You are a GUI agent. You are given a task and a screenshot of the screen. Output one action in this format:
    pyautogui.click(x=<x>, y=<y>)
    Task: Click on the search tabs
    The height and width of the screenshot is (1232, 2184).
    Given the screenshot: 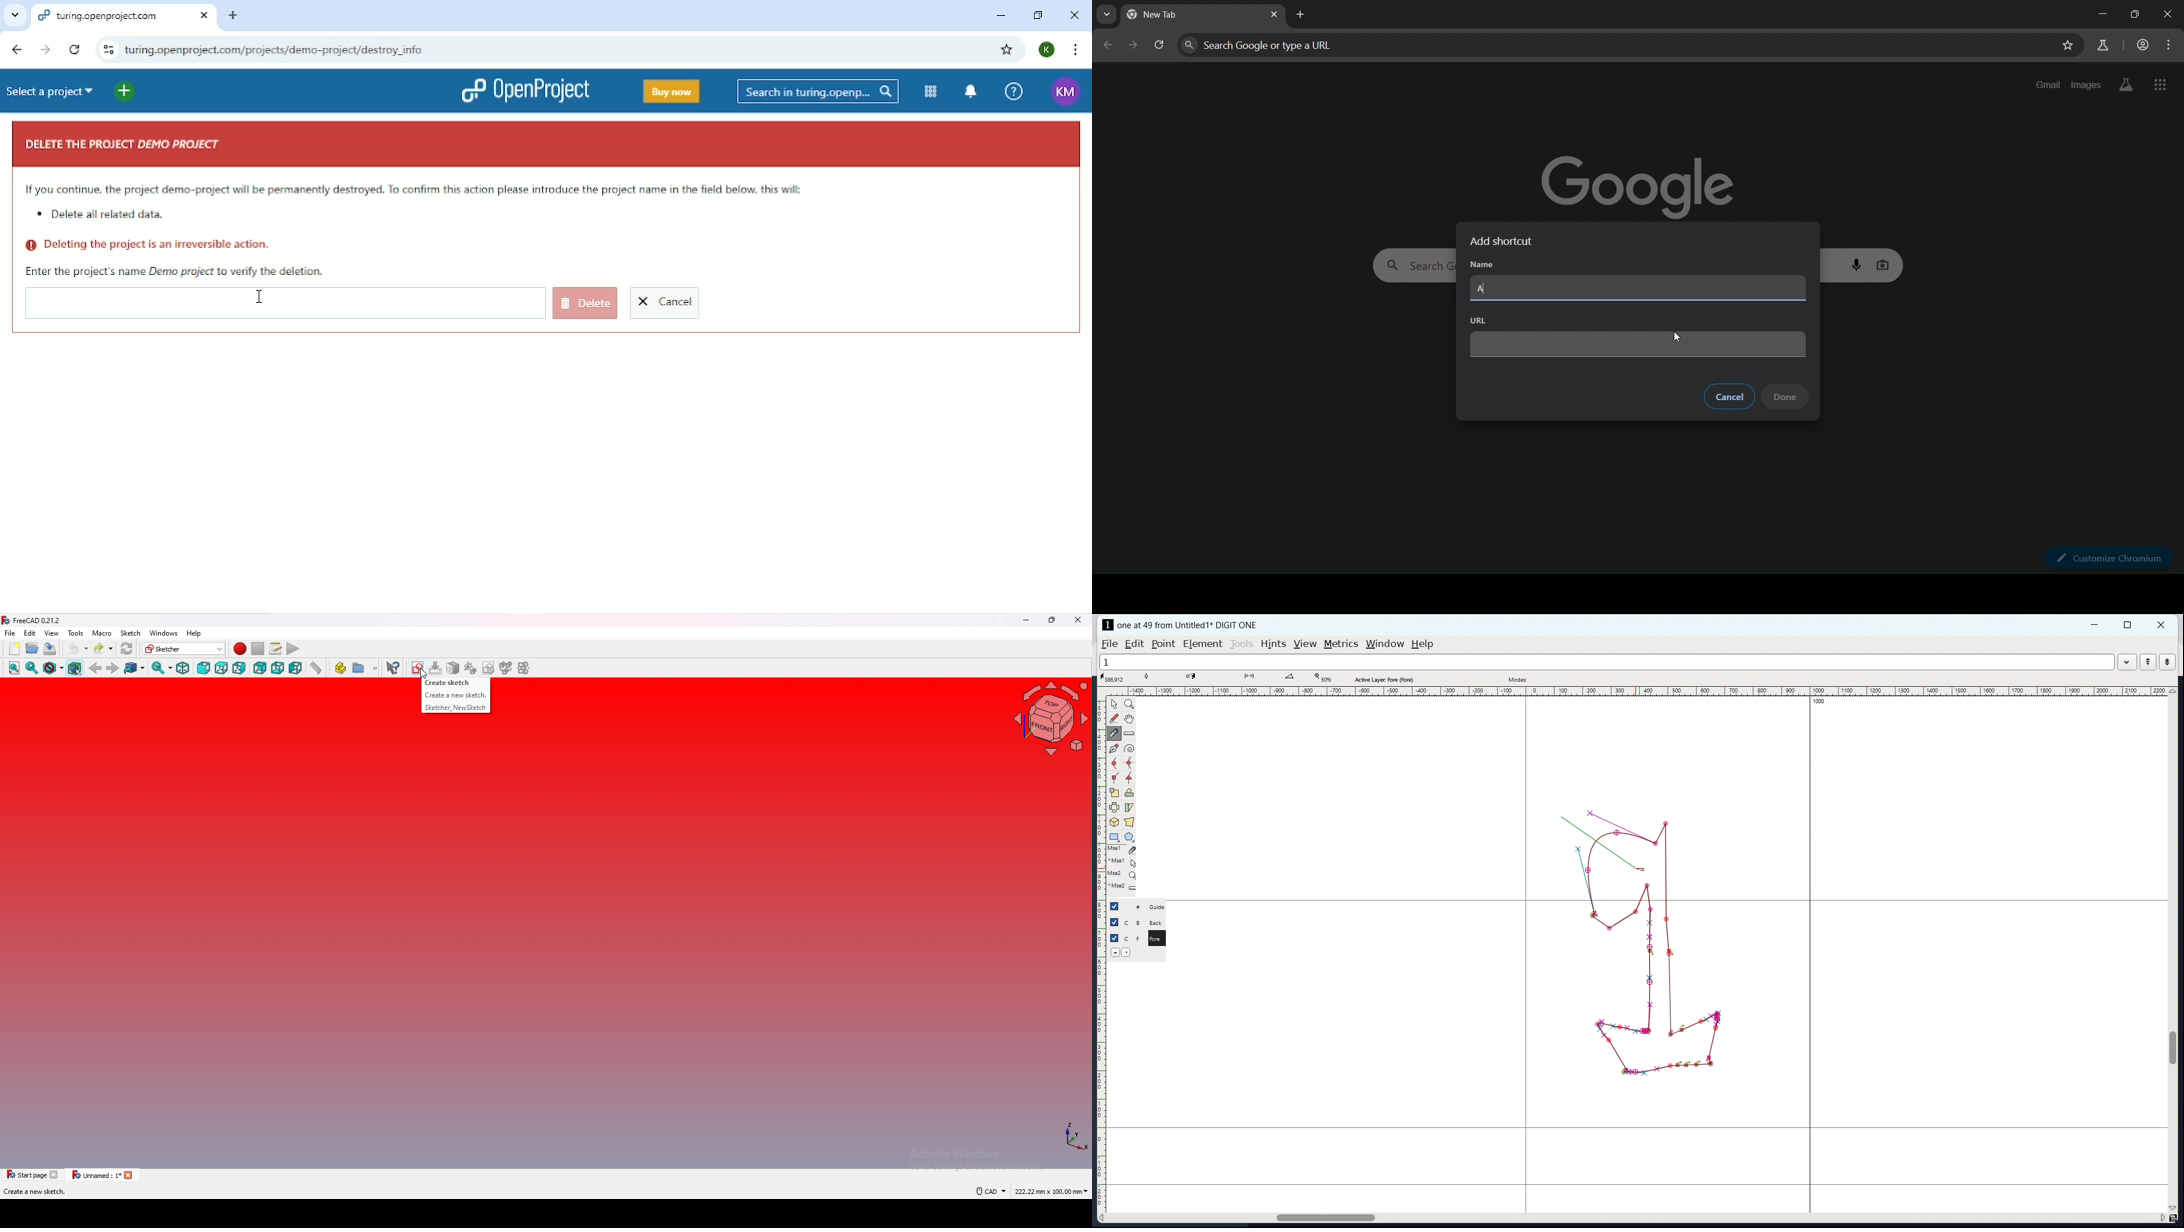 What is the action you would take?
    pyautogui.click(x=1110, y=15)
    